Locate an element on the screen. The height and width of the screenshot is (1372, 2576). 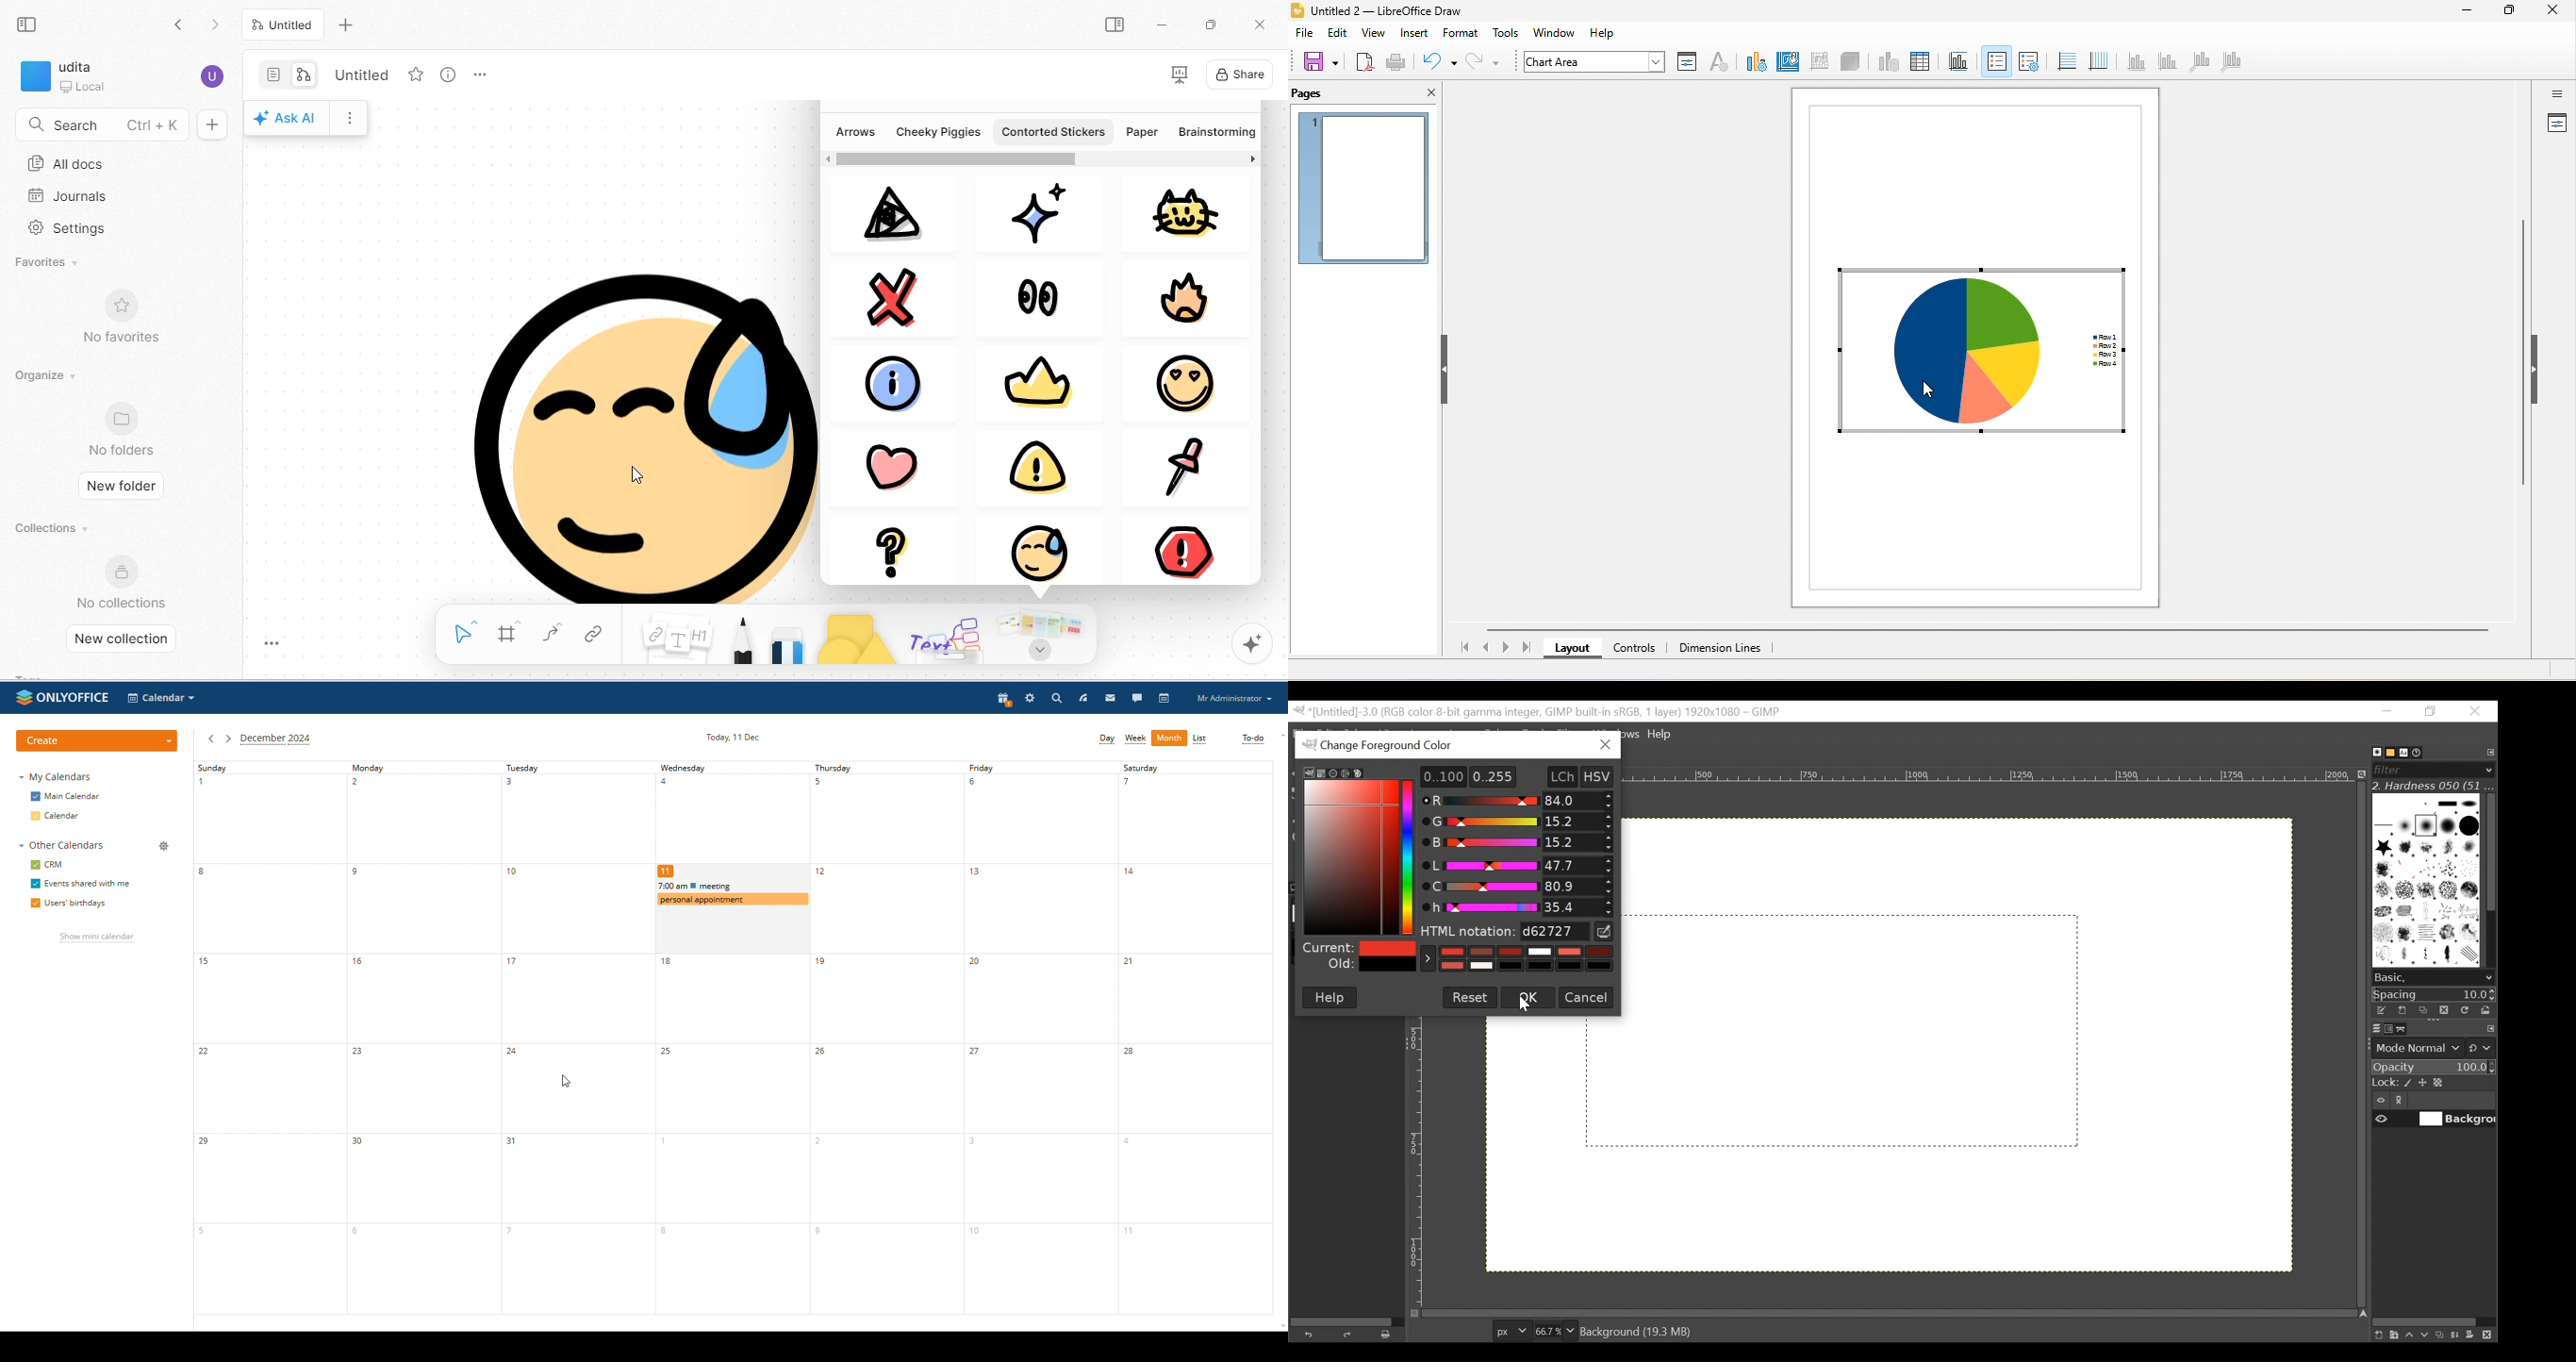
tools is located at coordinates (1507, 34).